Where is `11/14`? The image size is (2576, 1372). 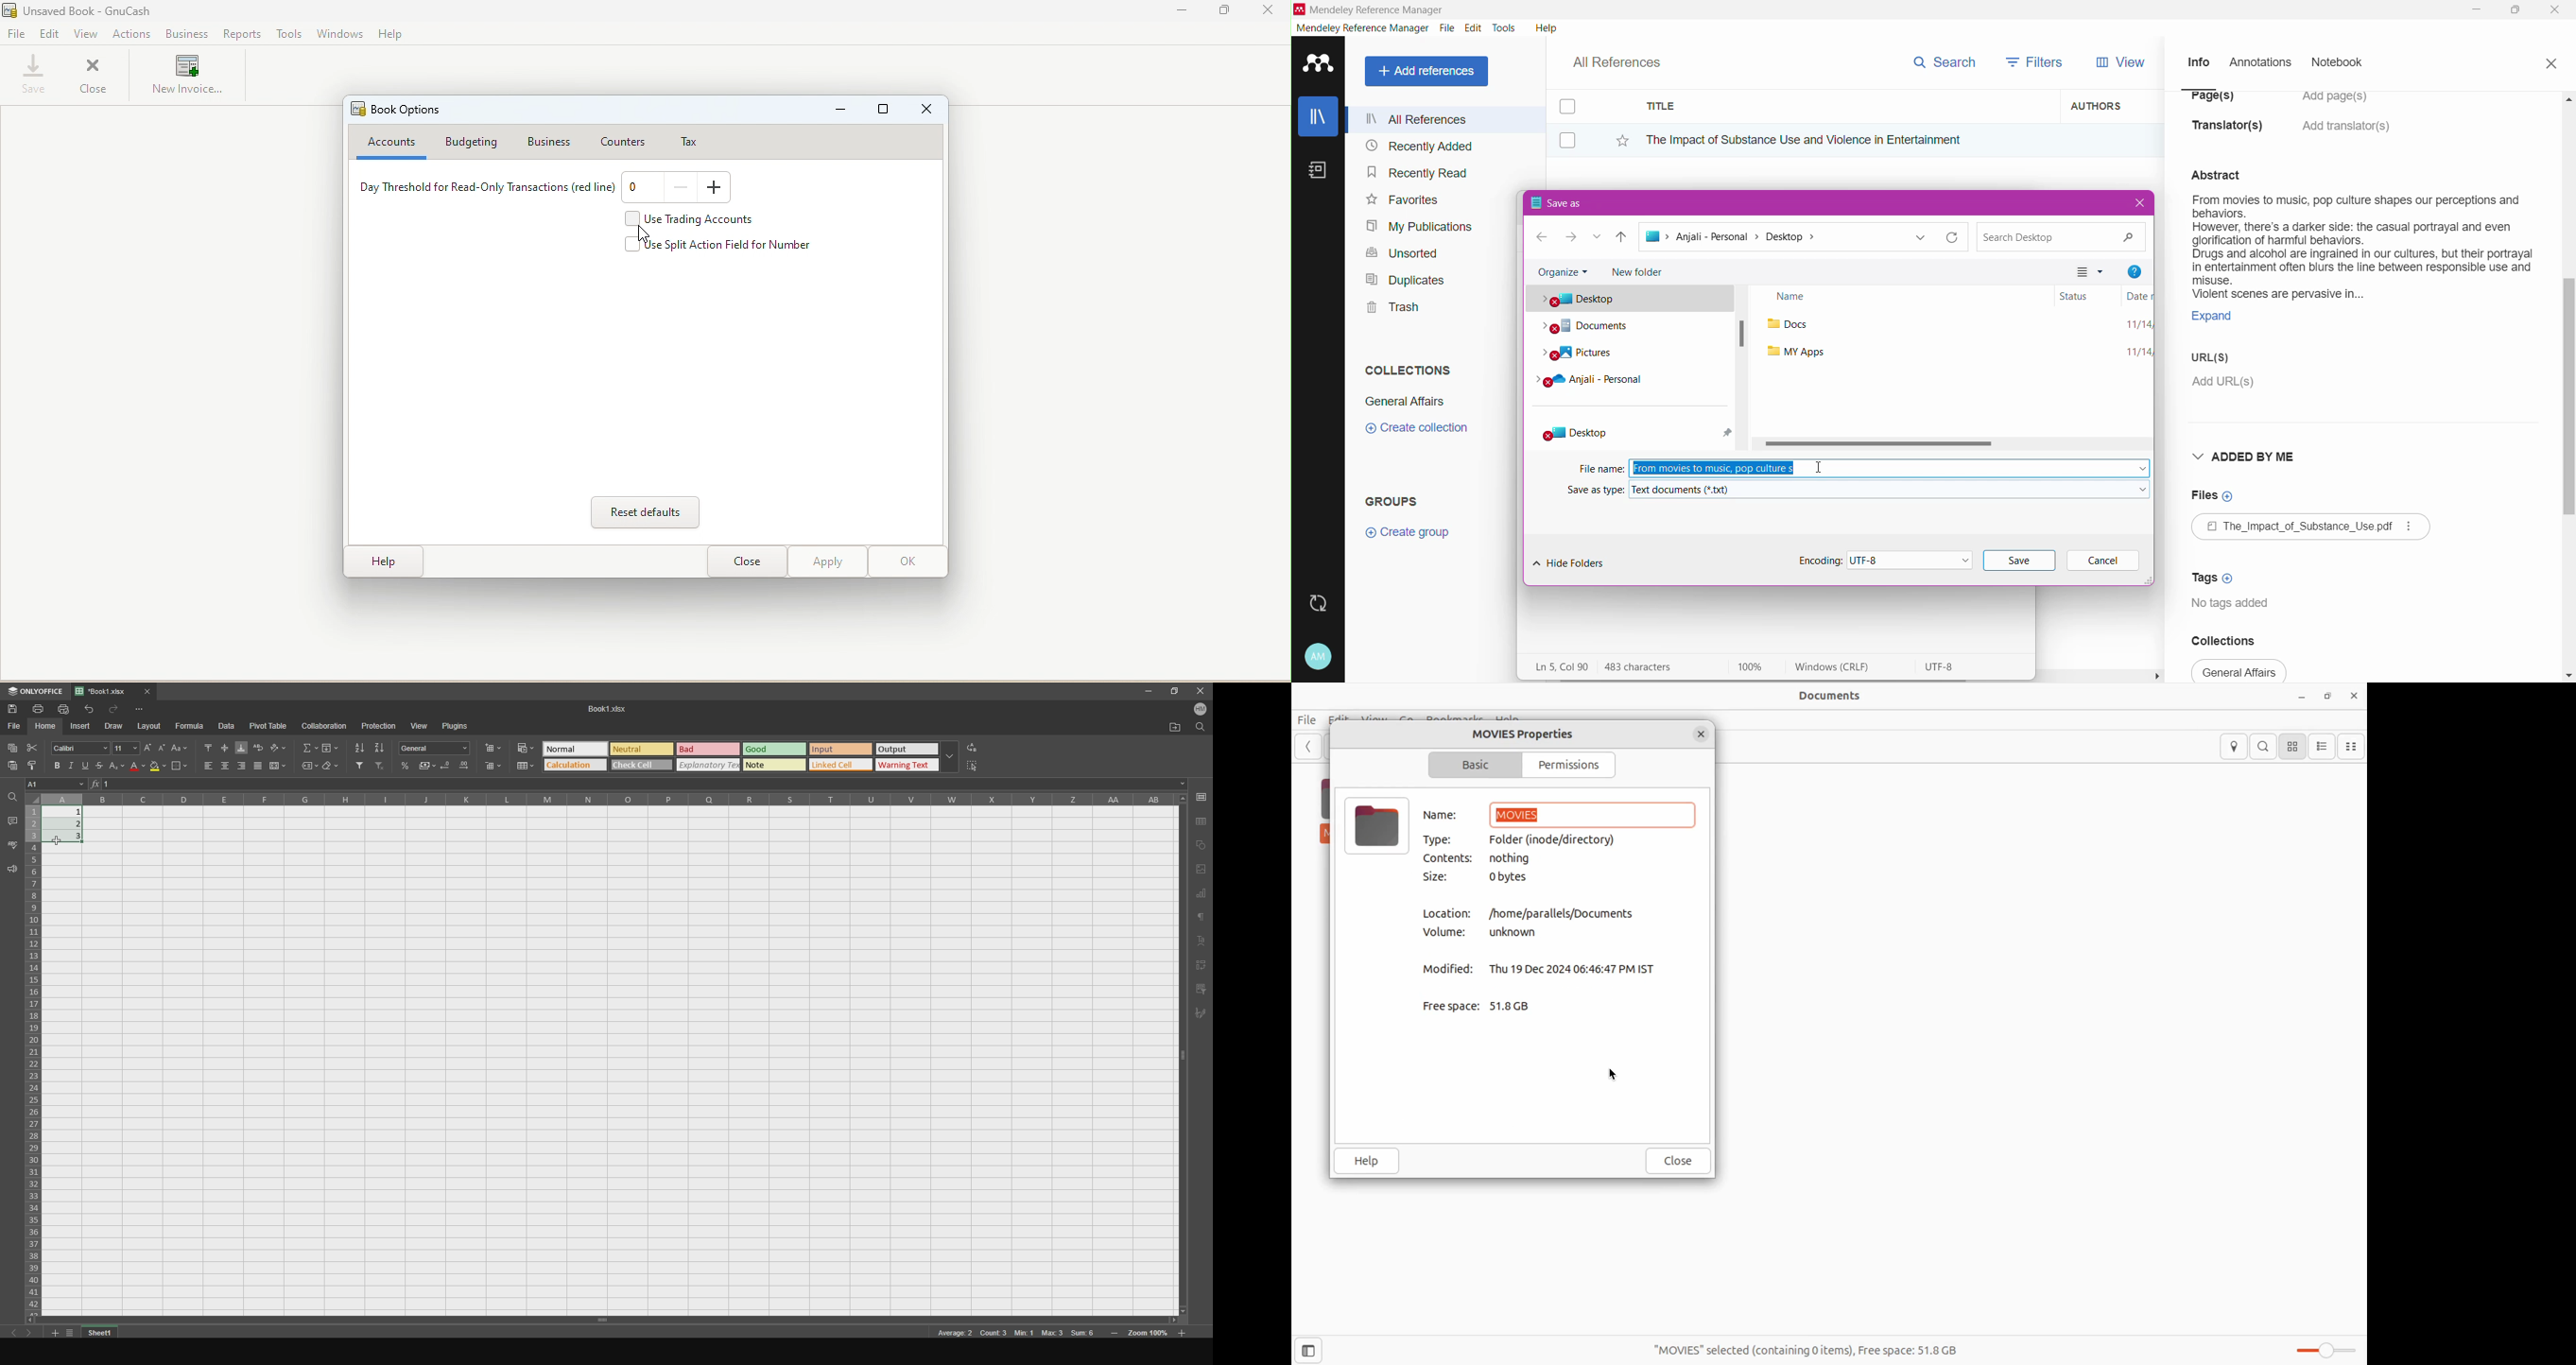 11/14 is located at coordinates (2136, 325).